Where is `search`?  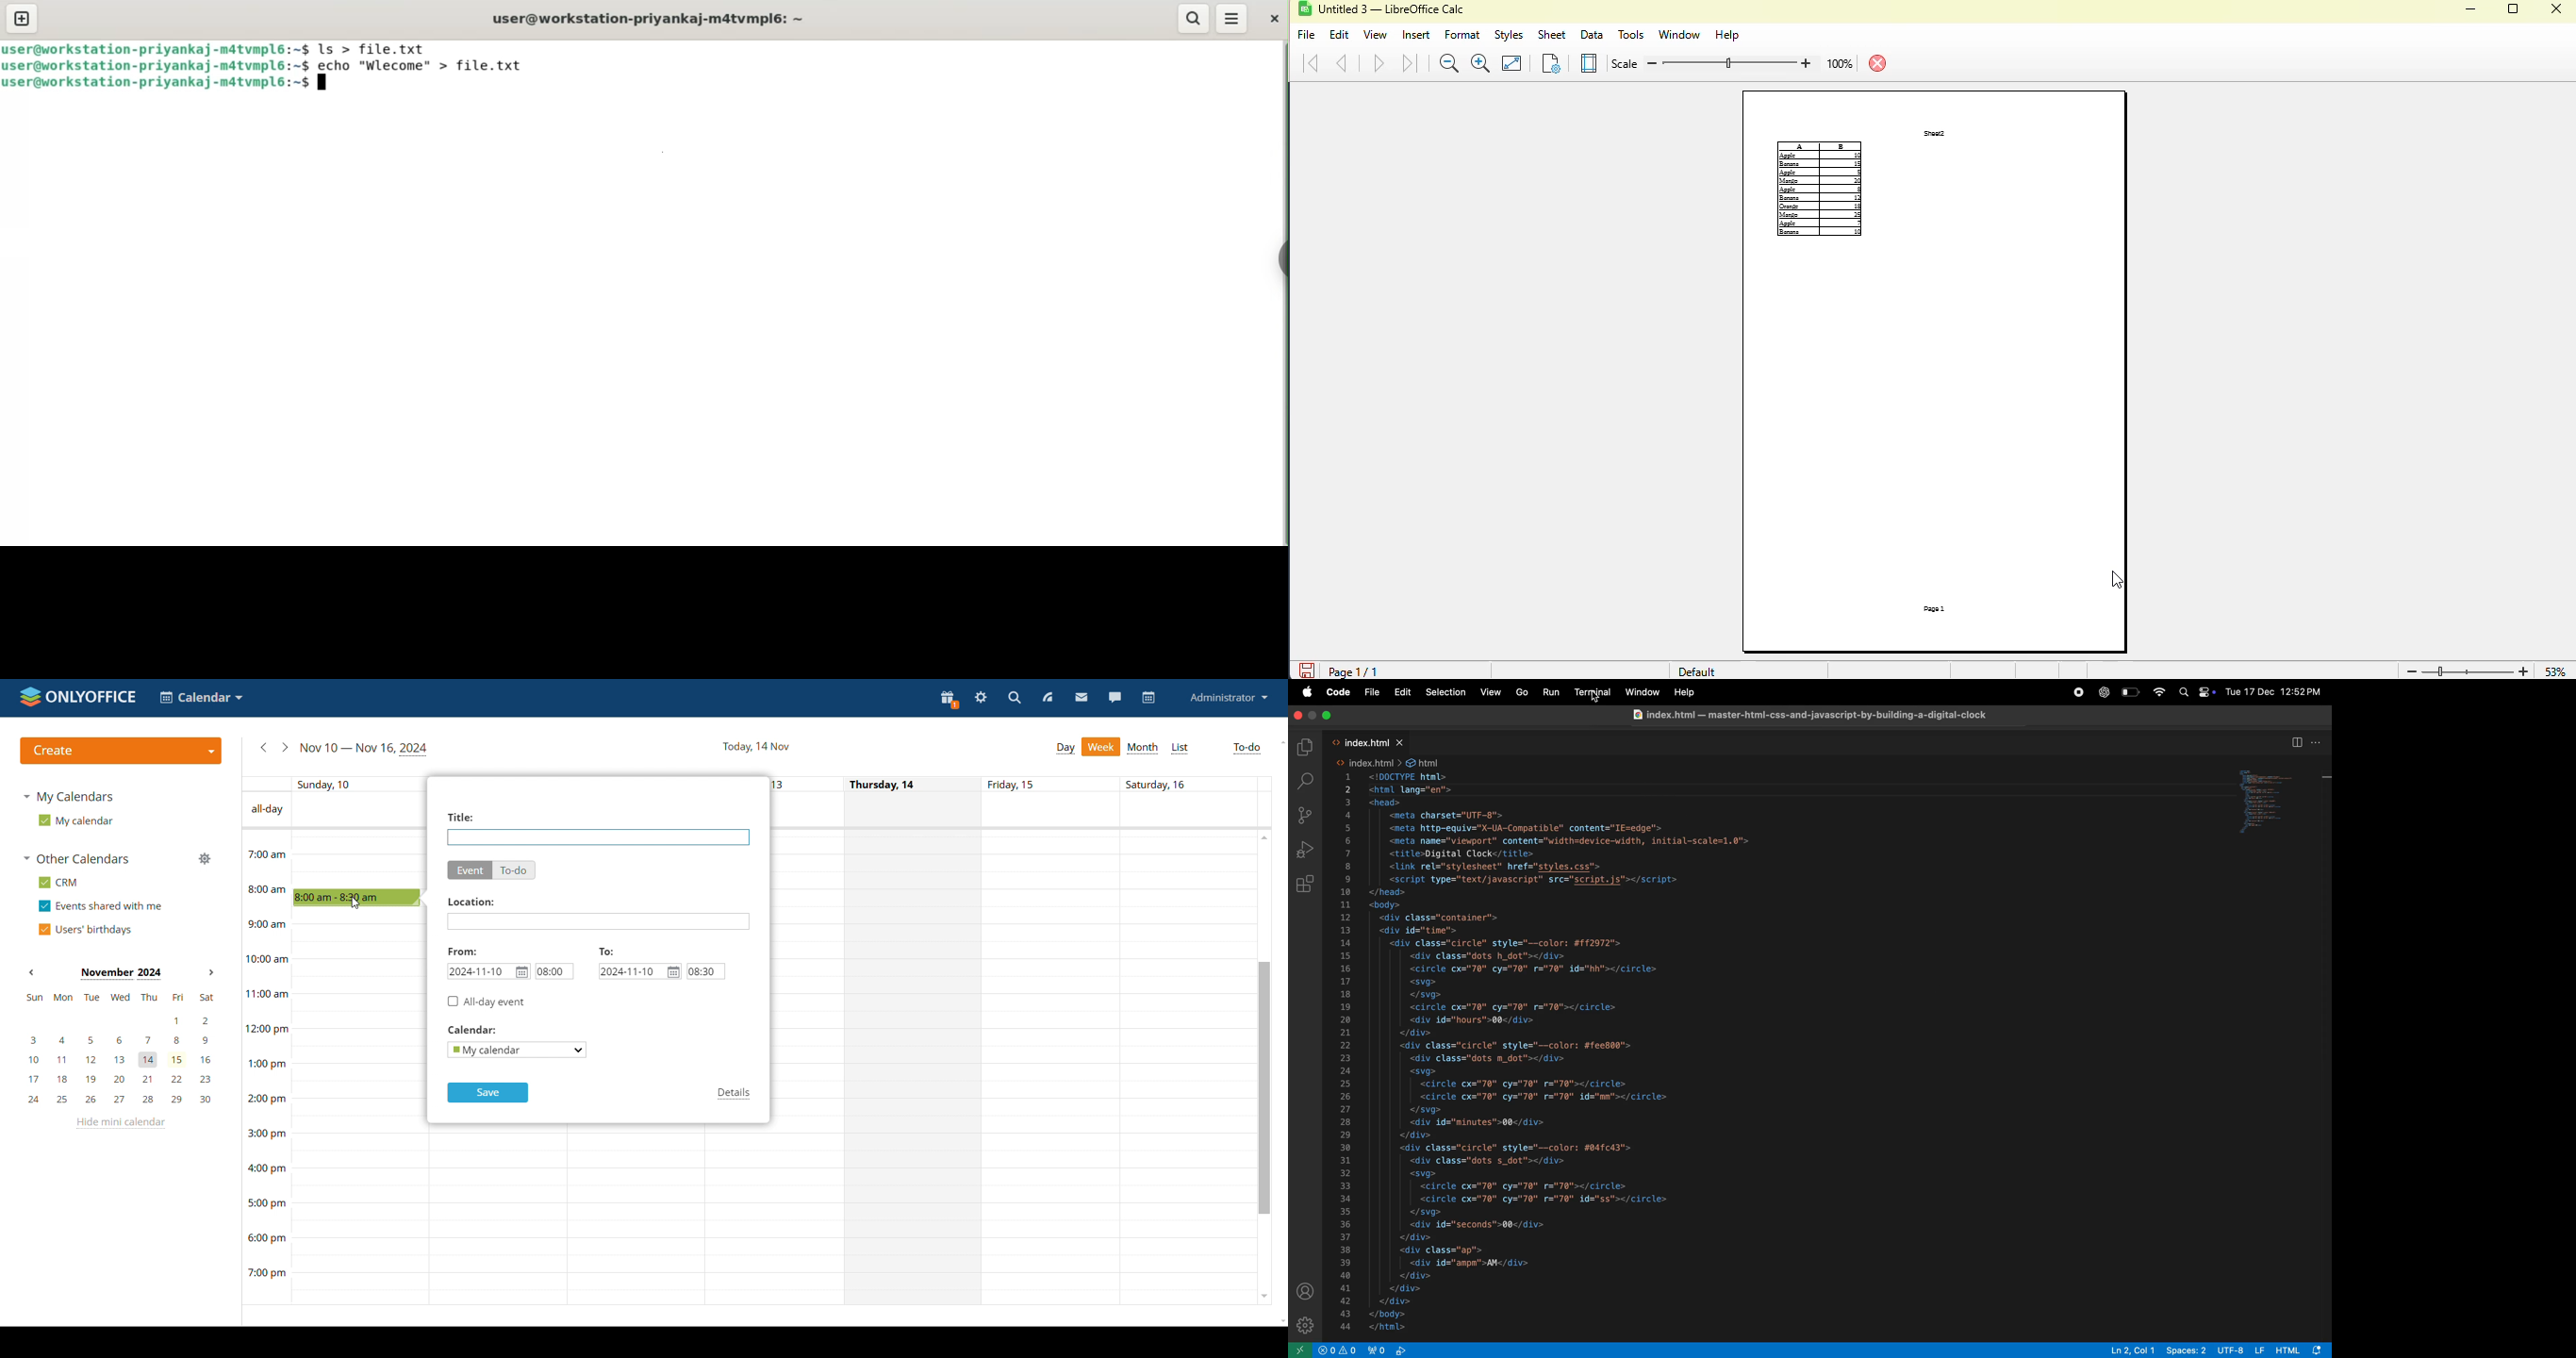 search is located at coordinates (1196, 17).